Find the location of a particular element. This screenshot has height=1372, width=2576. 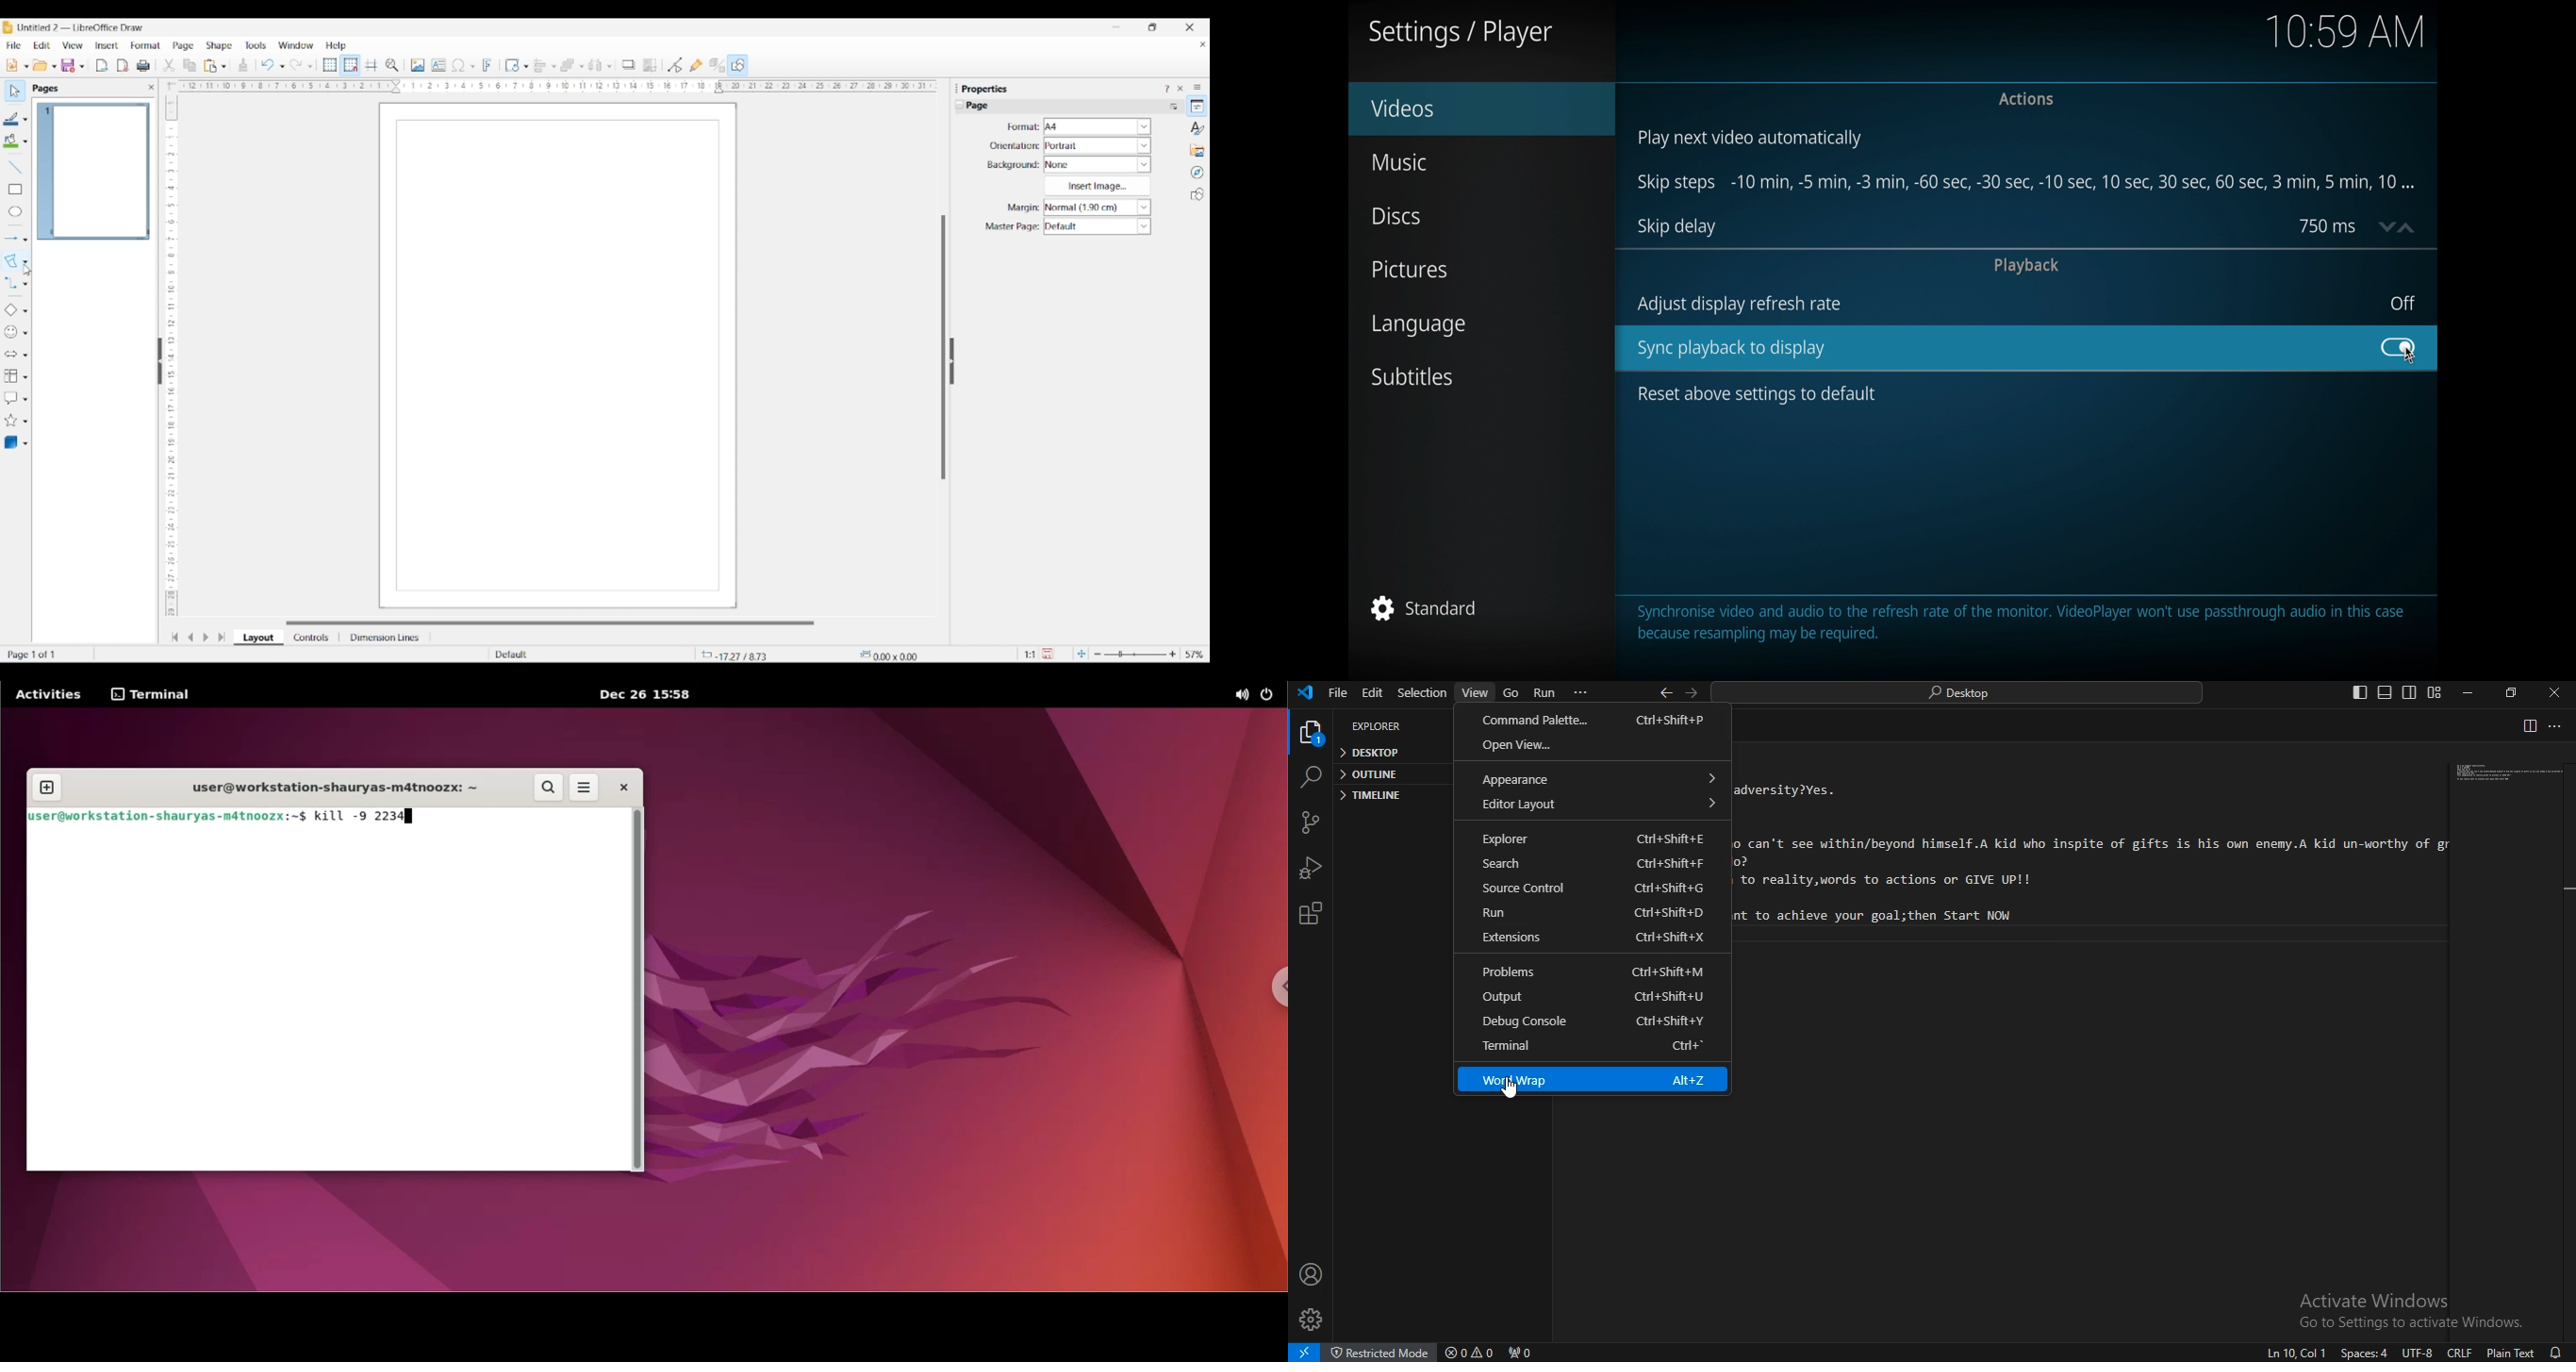

toggle button is located at coordinates (2400, 347).